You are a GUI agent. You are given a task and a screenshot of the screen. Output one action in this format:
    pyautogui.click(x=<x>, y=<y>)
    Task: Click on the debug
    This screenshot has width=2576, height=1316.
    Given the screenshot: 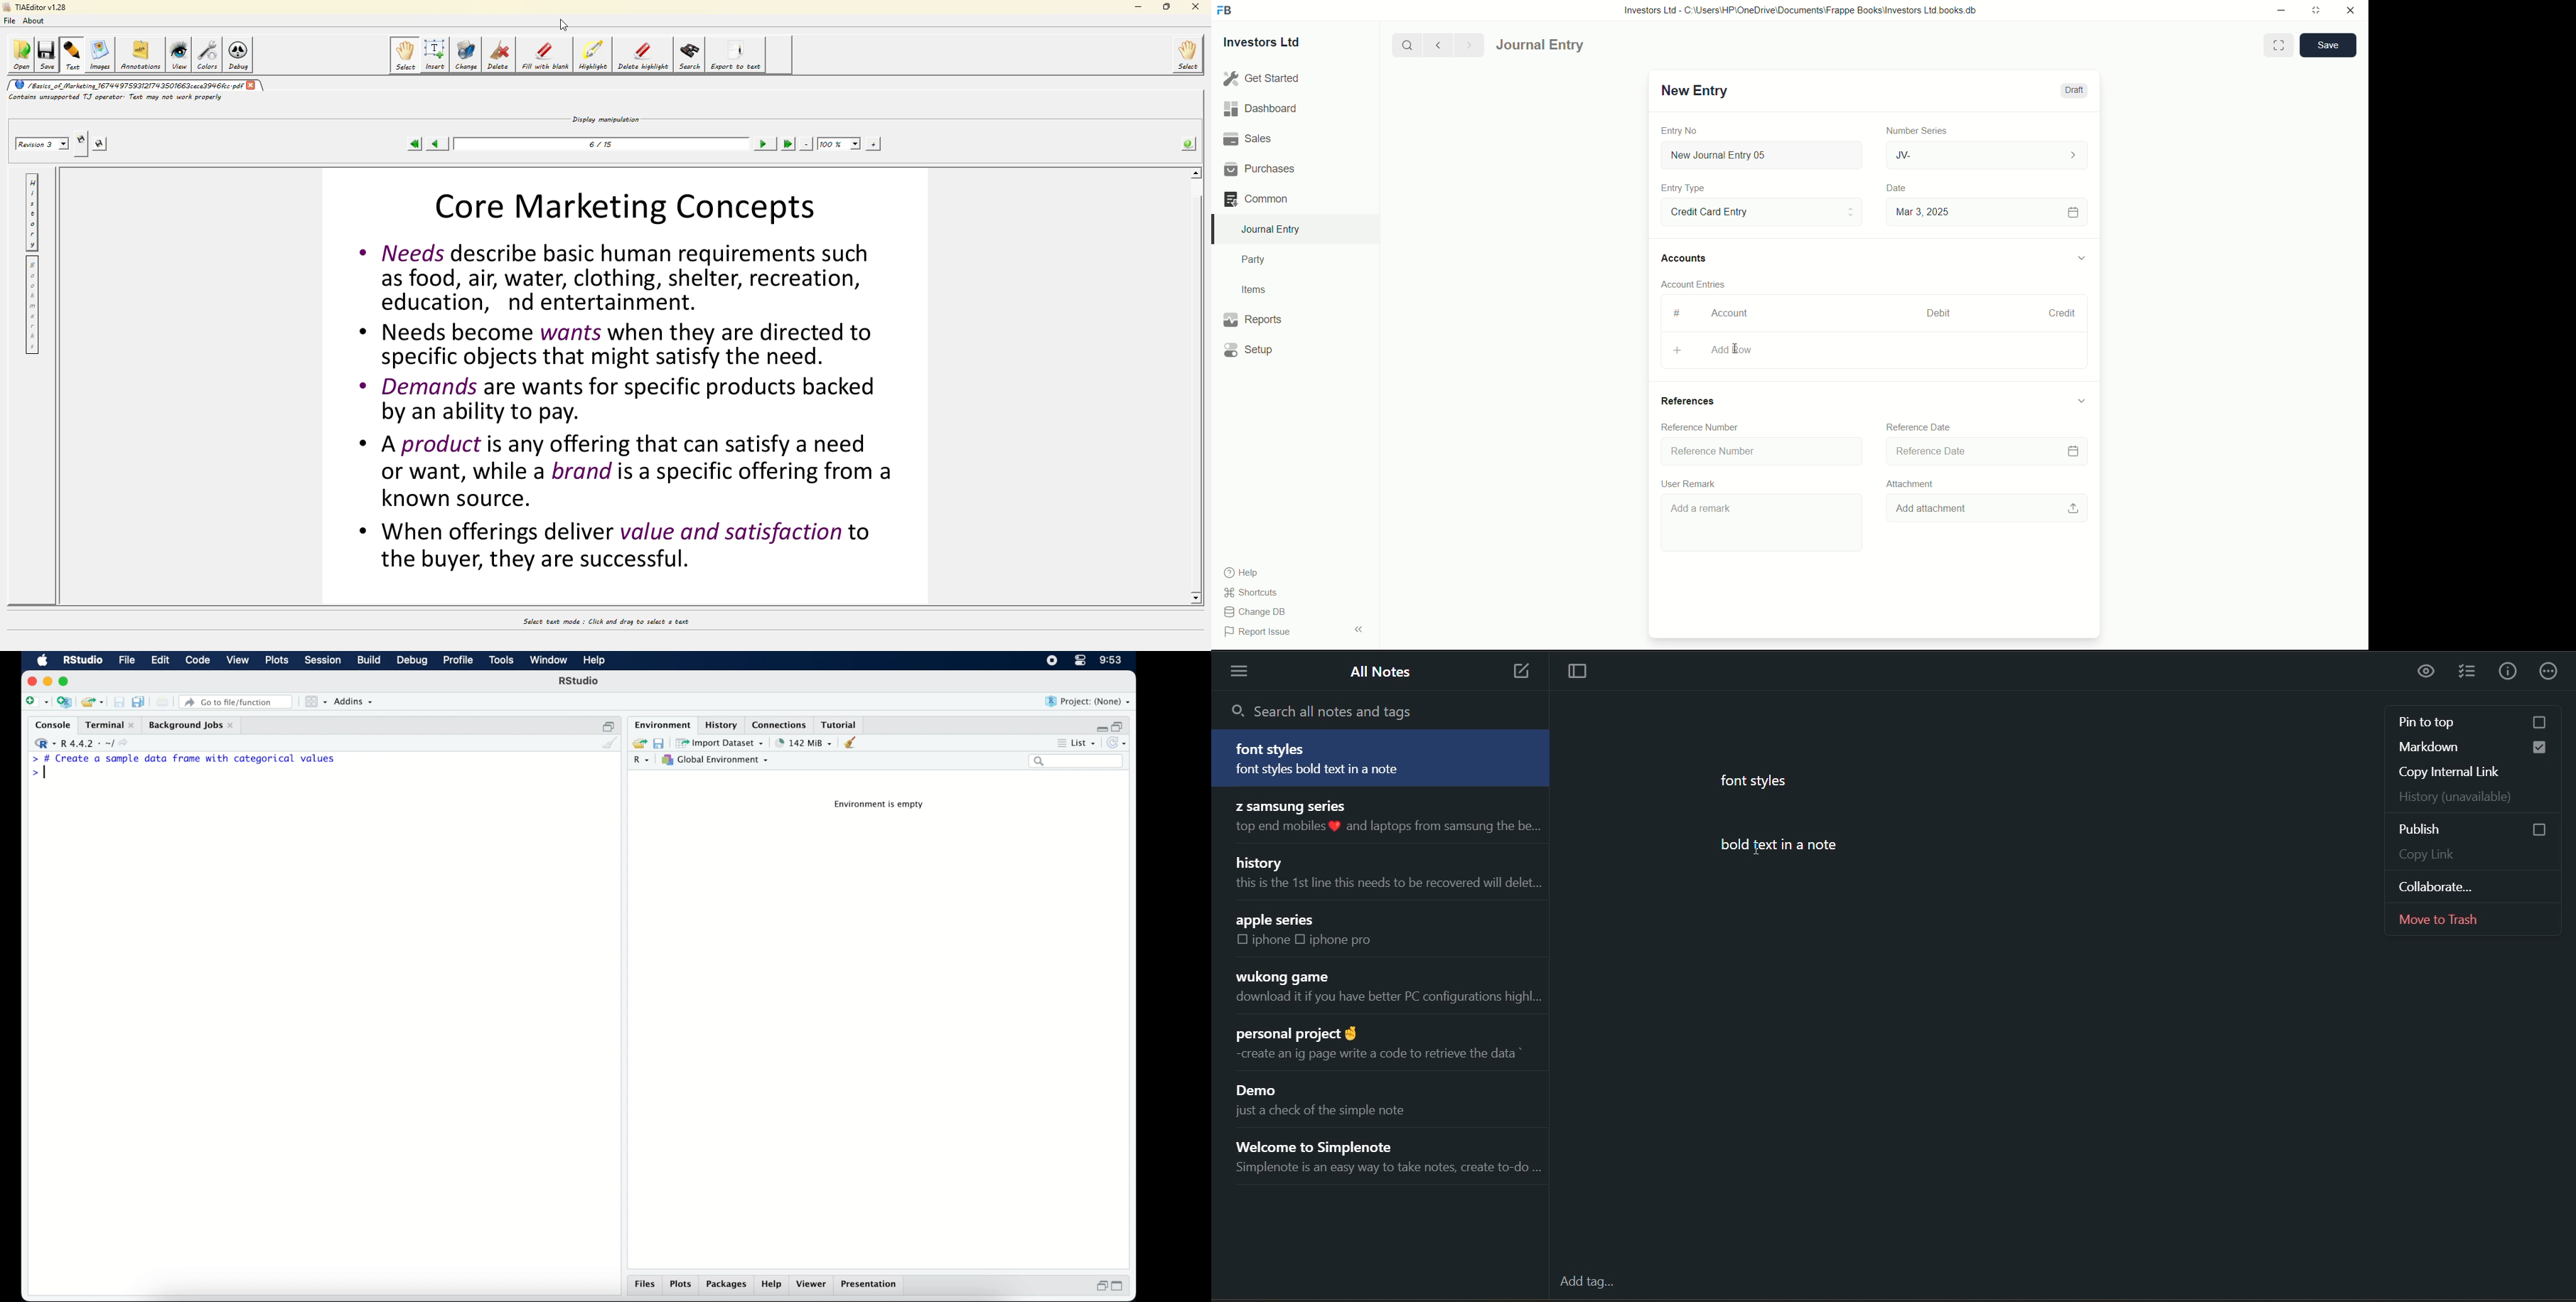 What is the action you would take?
    pyautogui.click(x=411, y=661)
    